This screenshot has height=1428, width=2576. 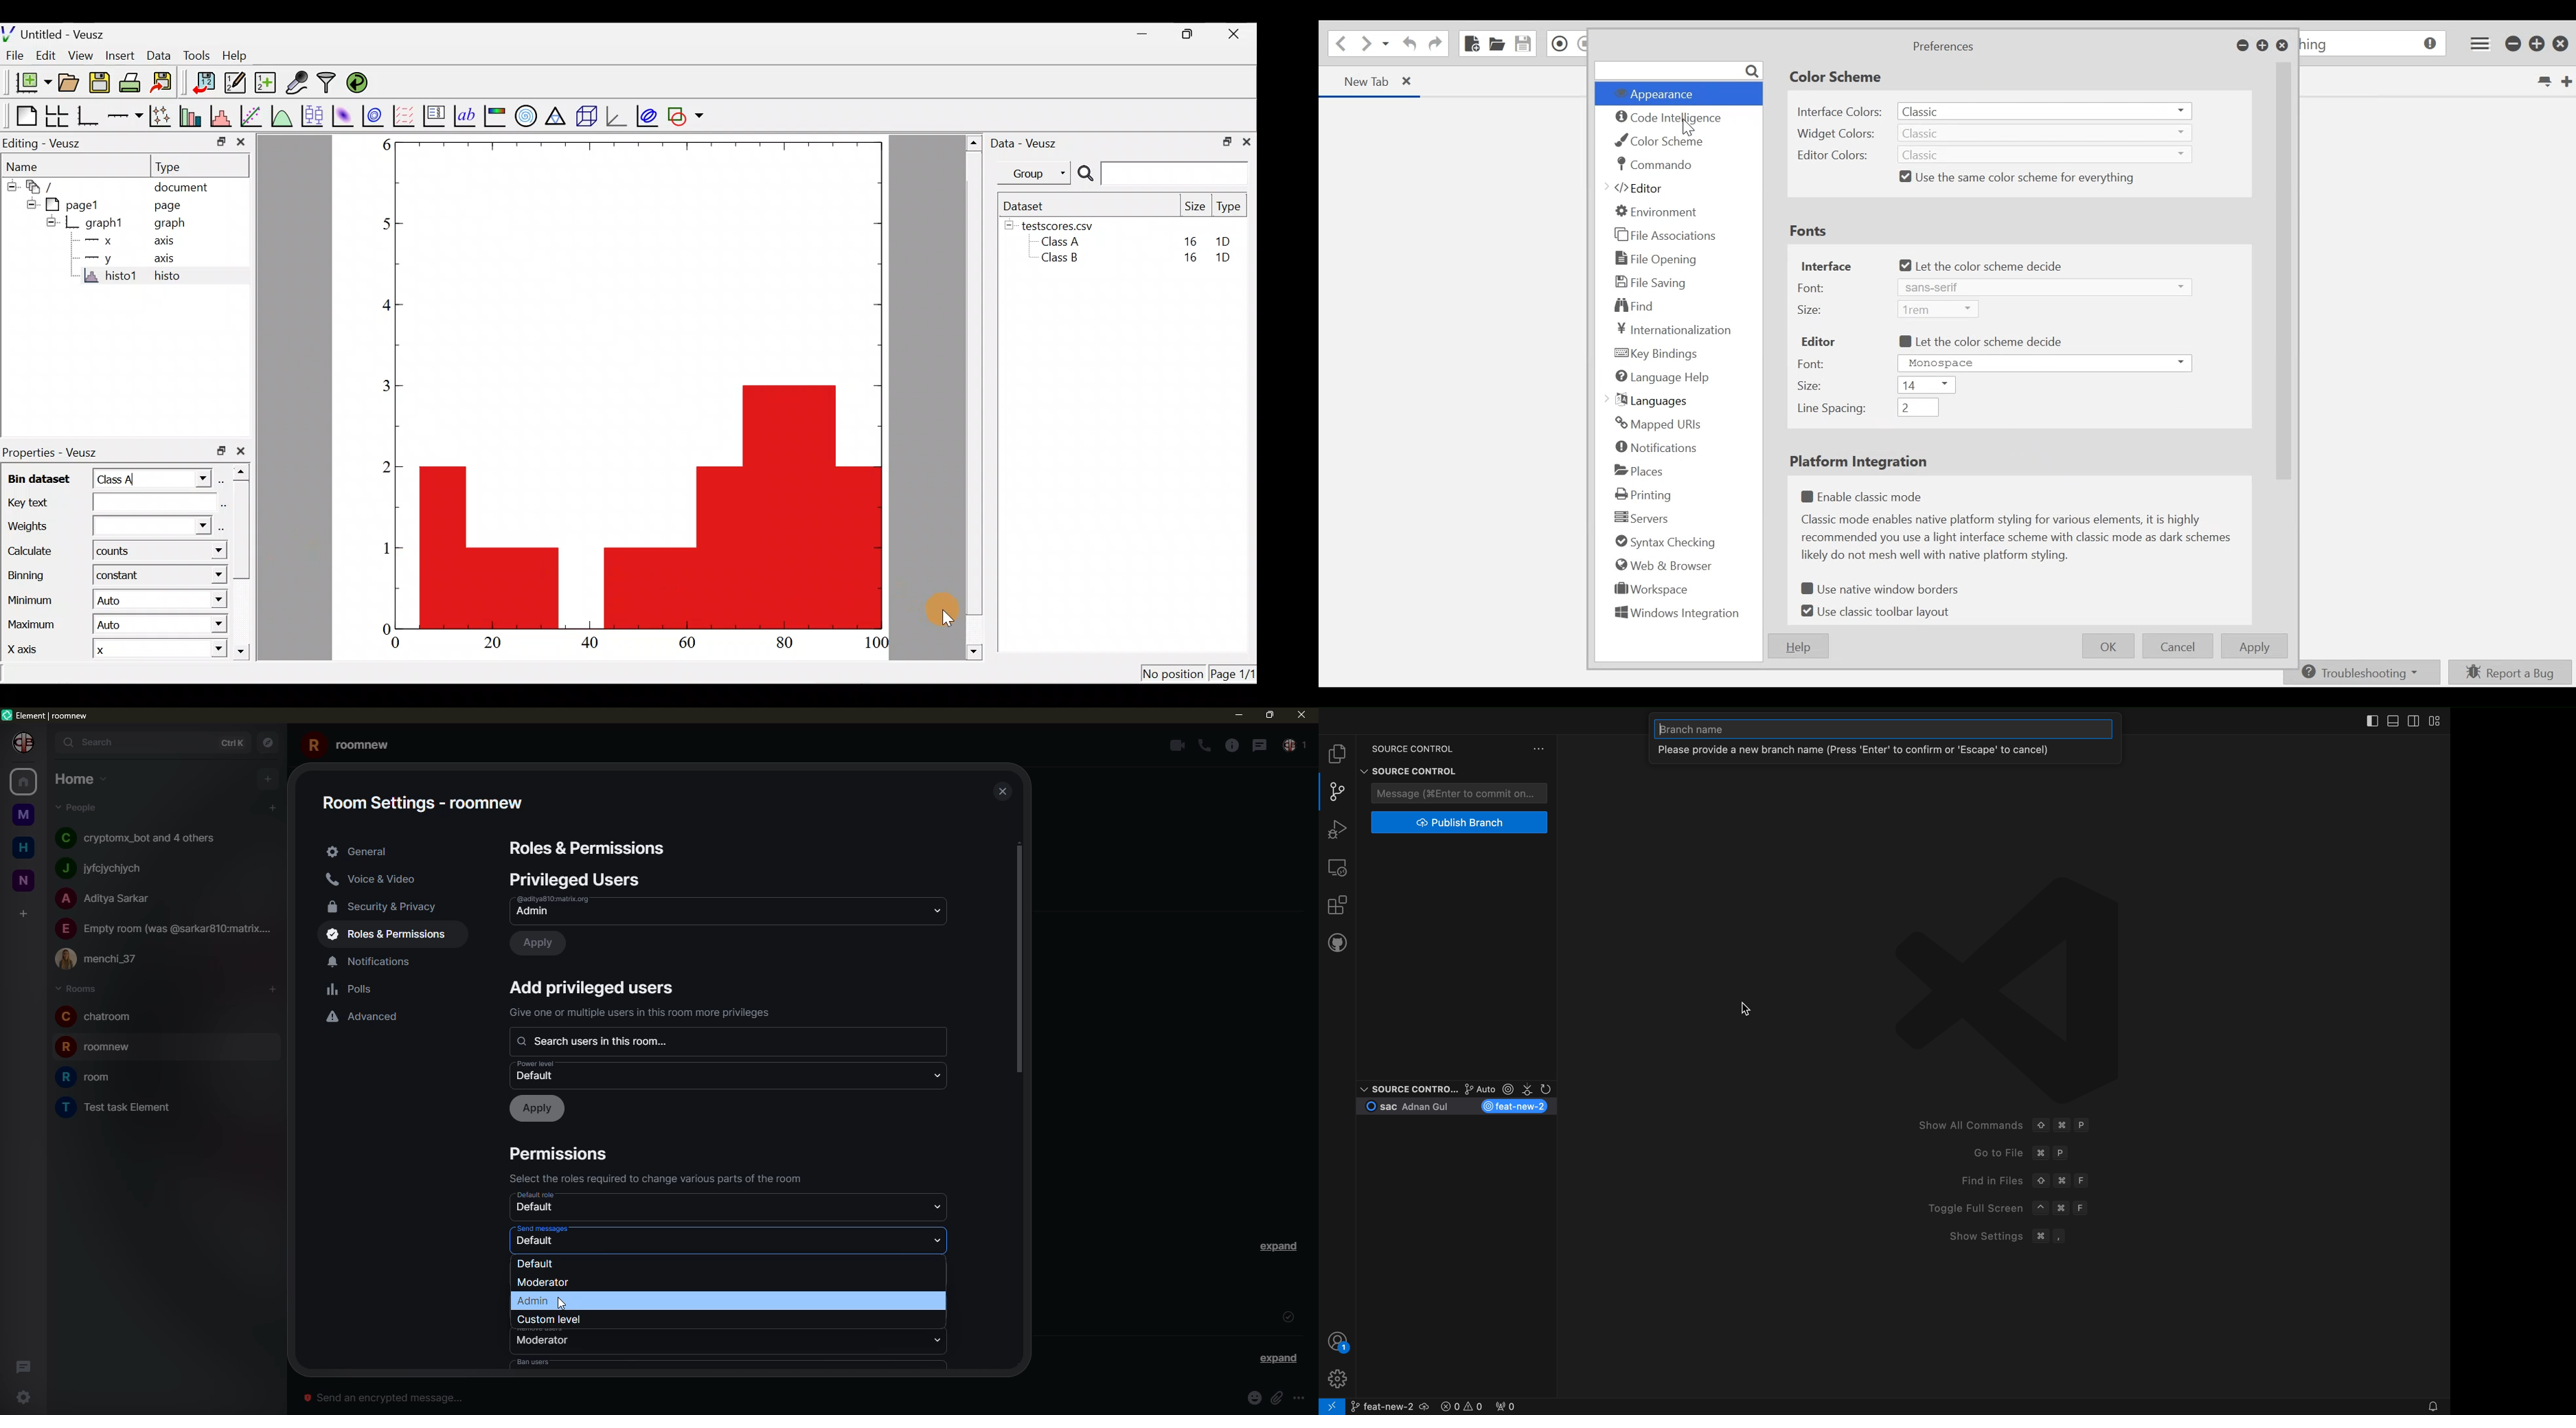 What do you see at coordinates (381, 626) in the screenshot?
I see `0` at bounding box center [381, 626].